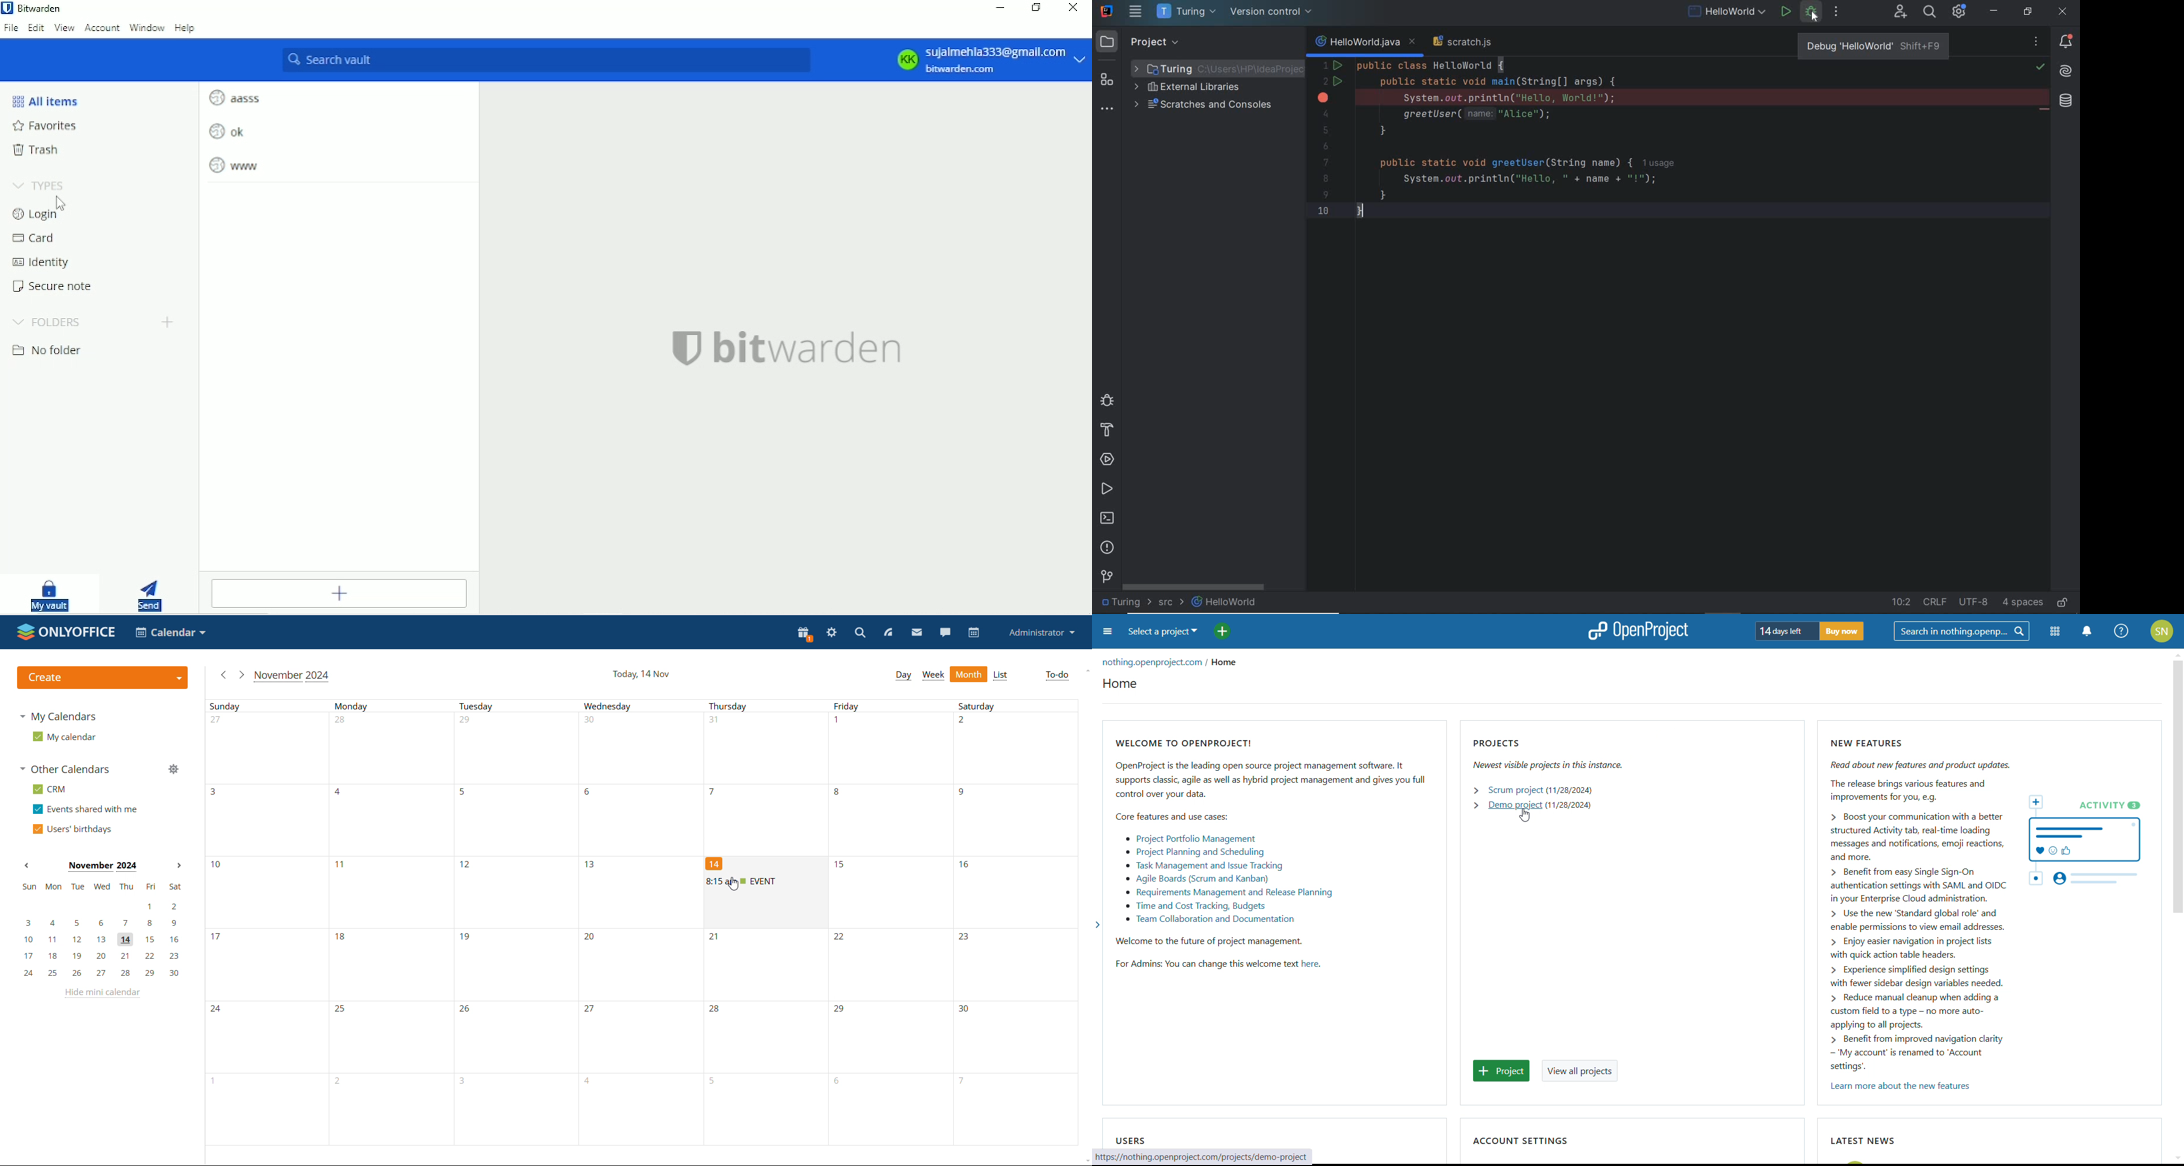 Image resolution: width=2184 pixels, height=1176 pixels. Describe the element at coordinates (337, 593) in the screenshot. I see `Add item` at that location.